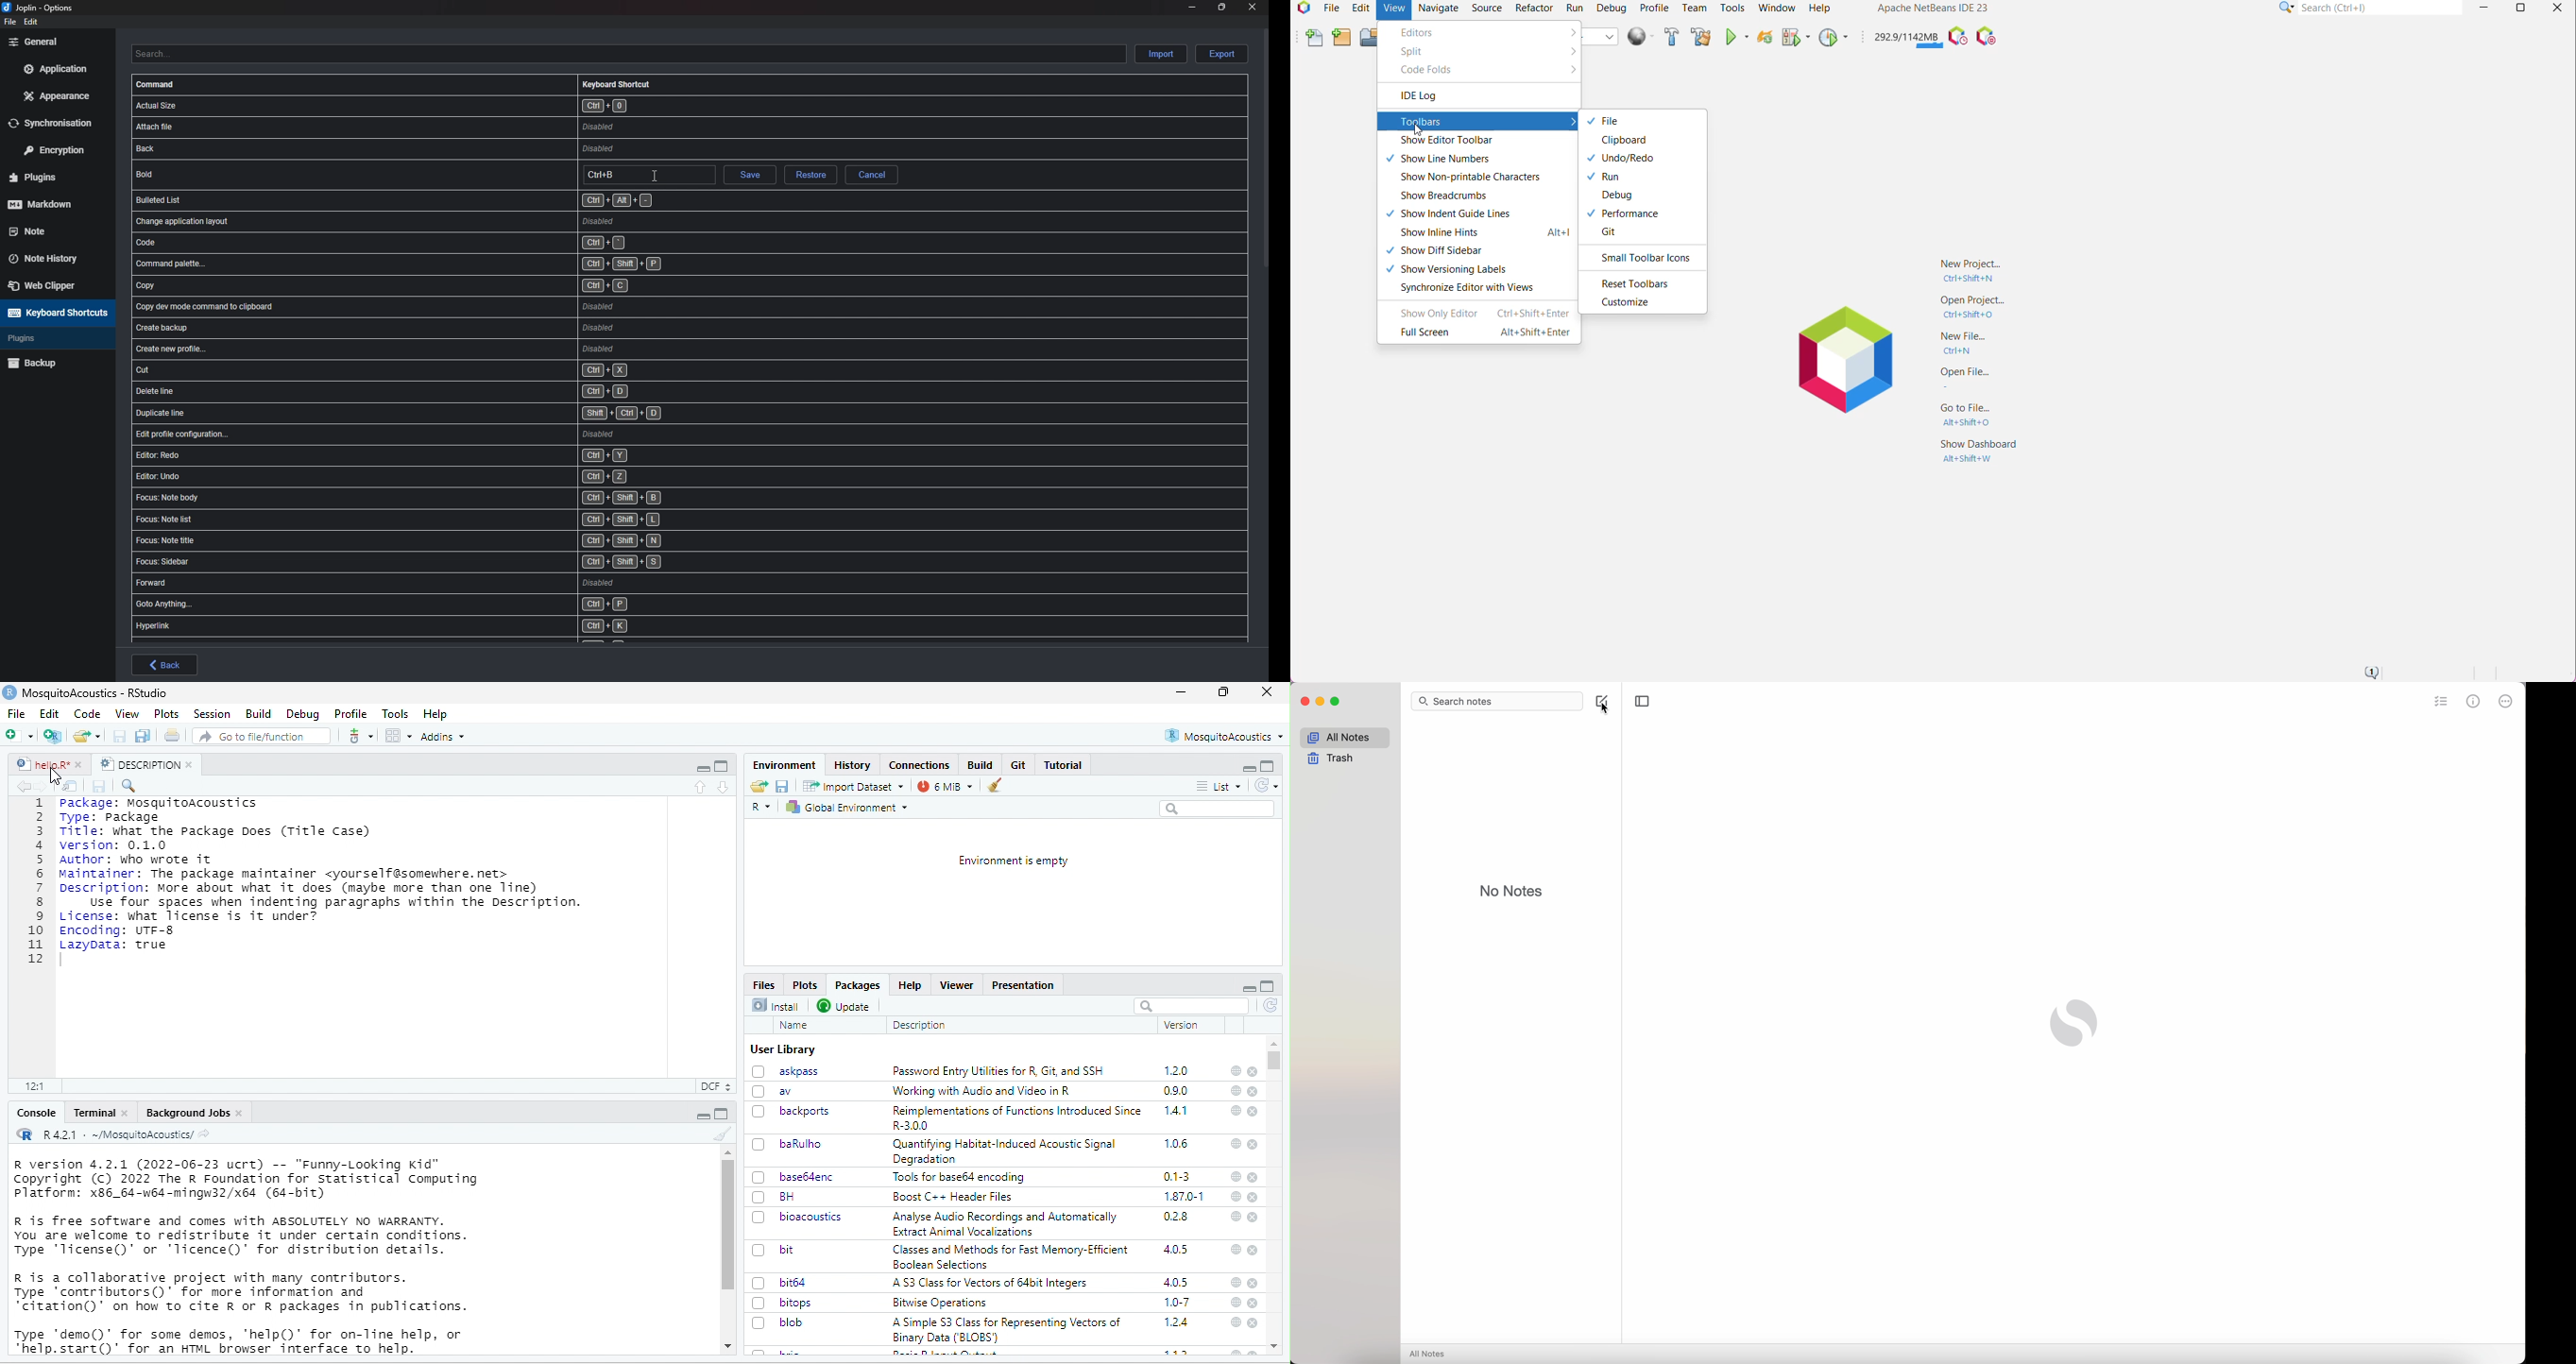 This screenshot has height=1372, width=2576. I want to click on check list, so click(2439, 703).